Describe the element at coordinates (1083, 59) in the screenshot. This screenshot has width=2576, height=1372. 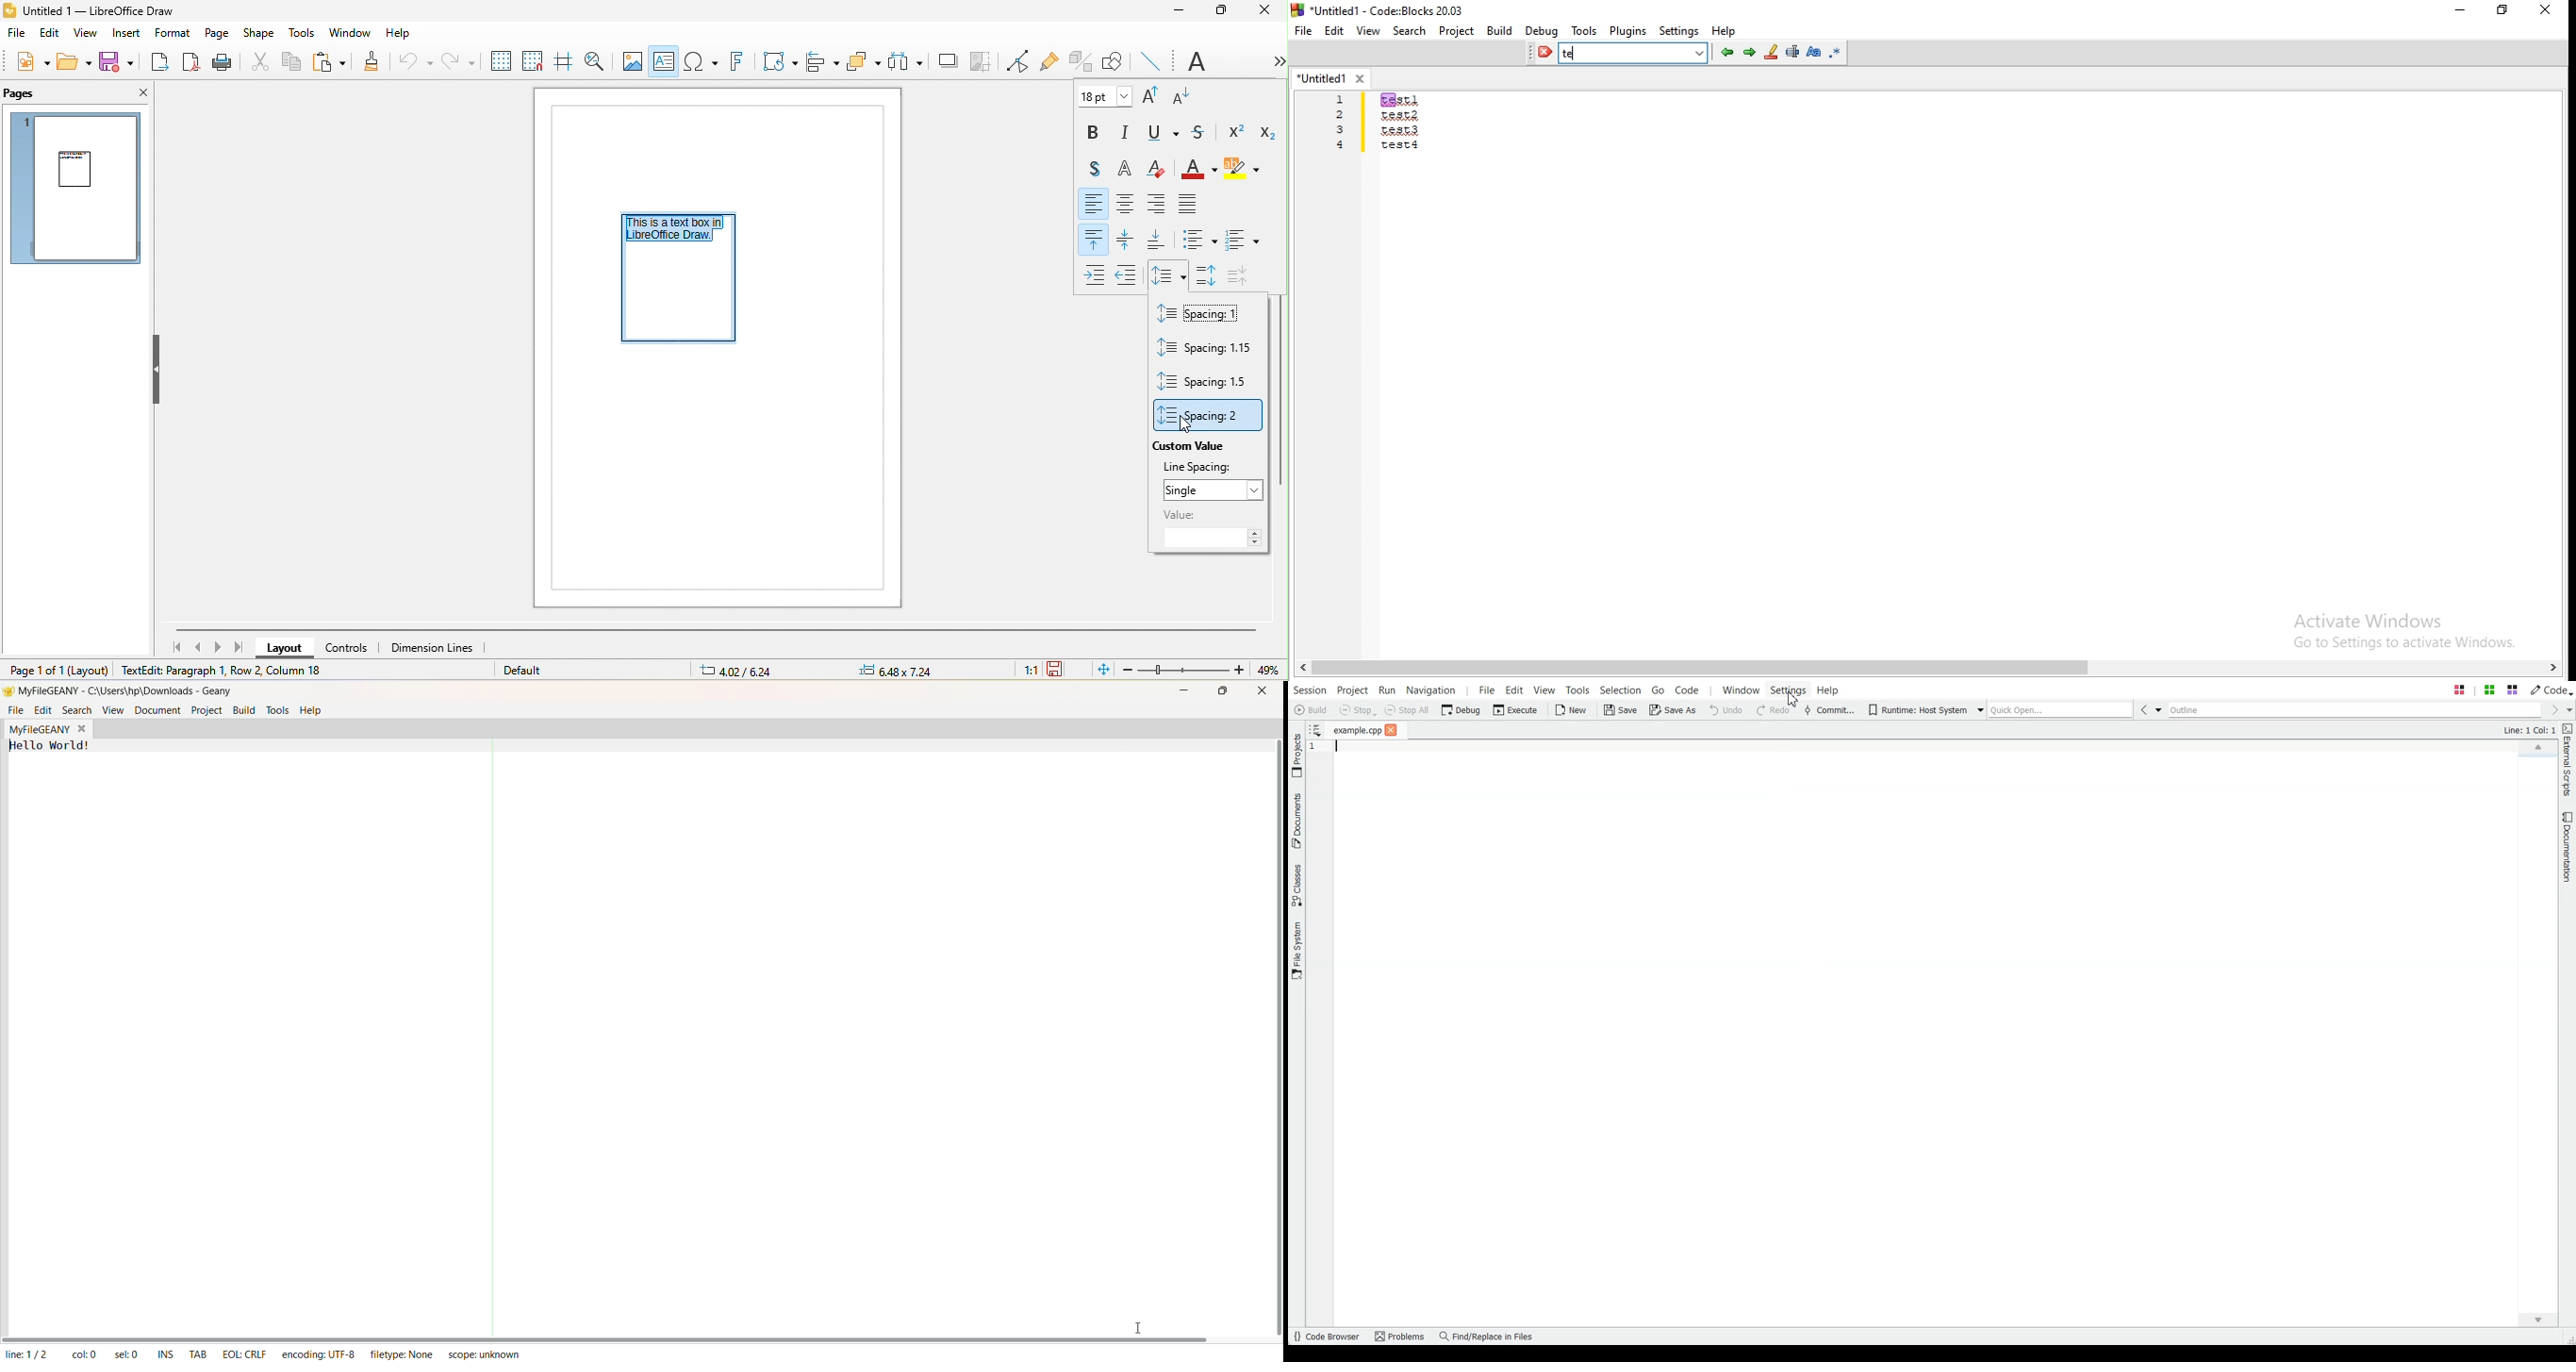
I see `toggle extrusion` at that location.